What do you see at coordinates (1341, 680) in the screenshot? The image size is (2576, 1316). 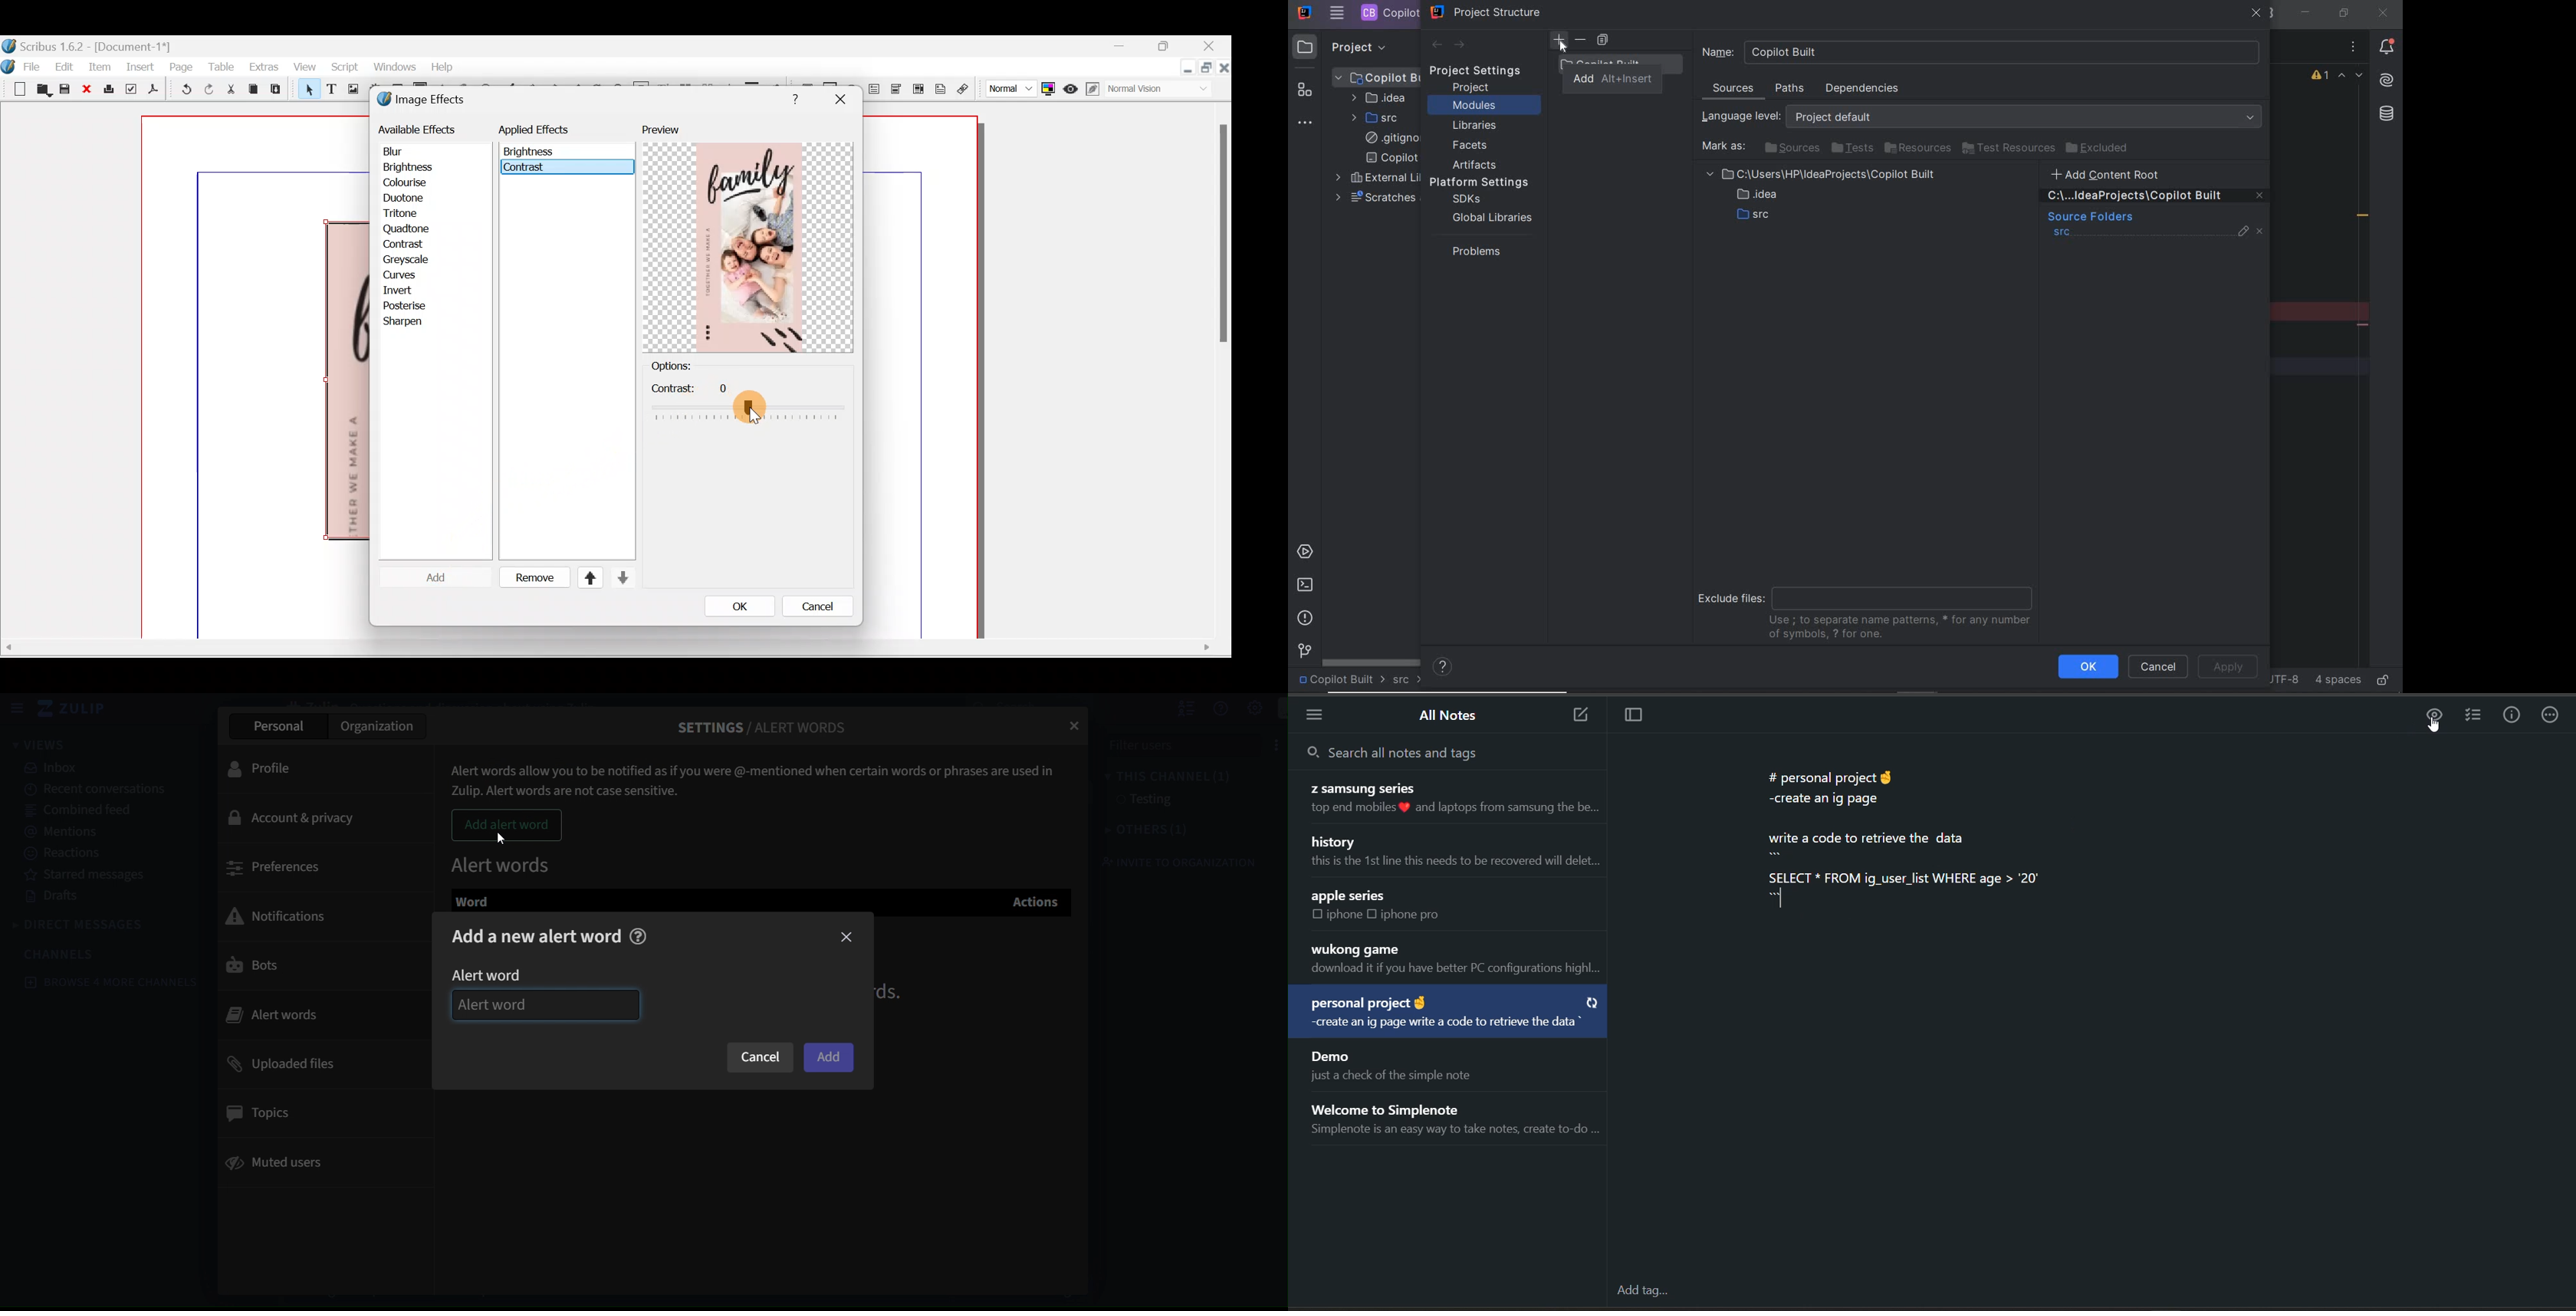 I see `project name` at bounding box center [1341, 680].